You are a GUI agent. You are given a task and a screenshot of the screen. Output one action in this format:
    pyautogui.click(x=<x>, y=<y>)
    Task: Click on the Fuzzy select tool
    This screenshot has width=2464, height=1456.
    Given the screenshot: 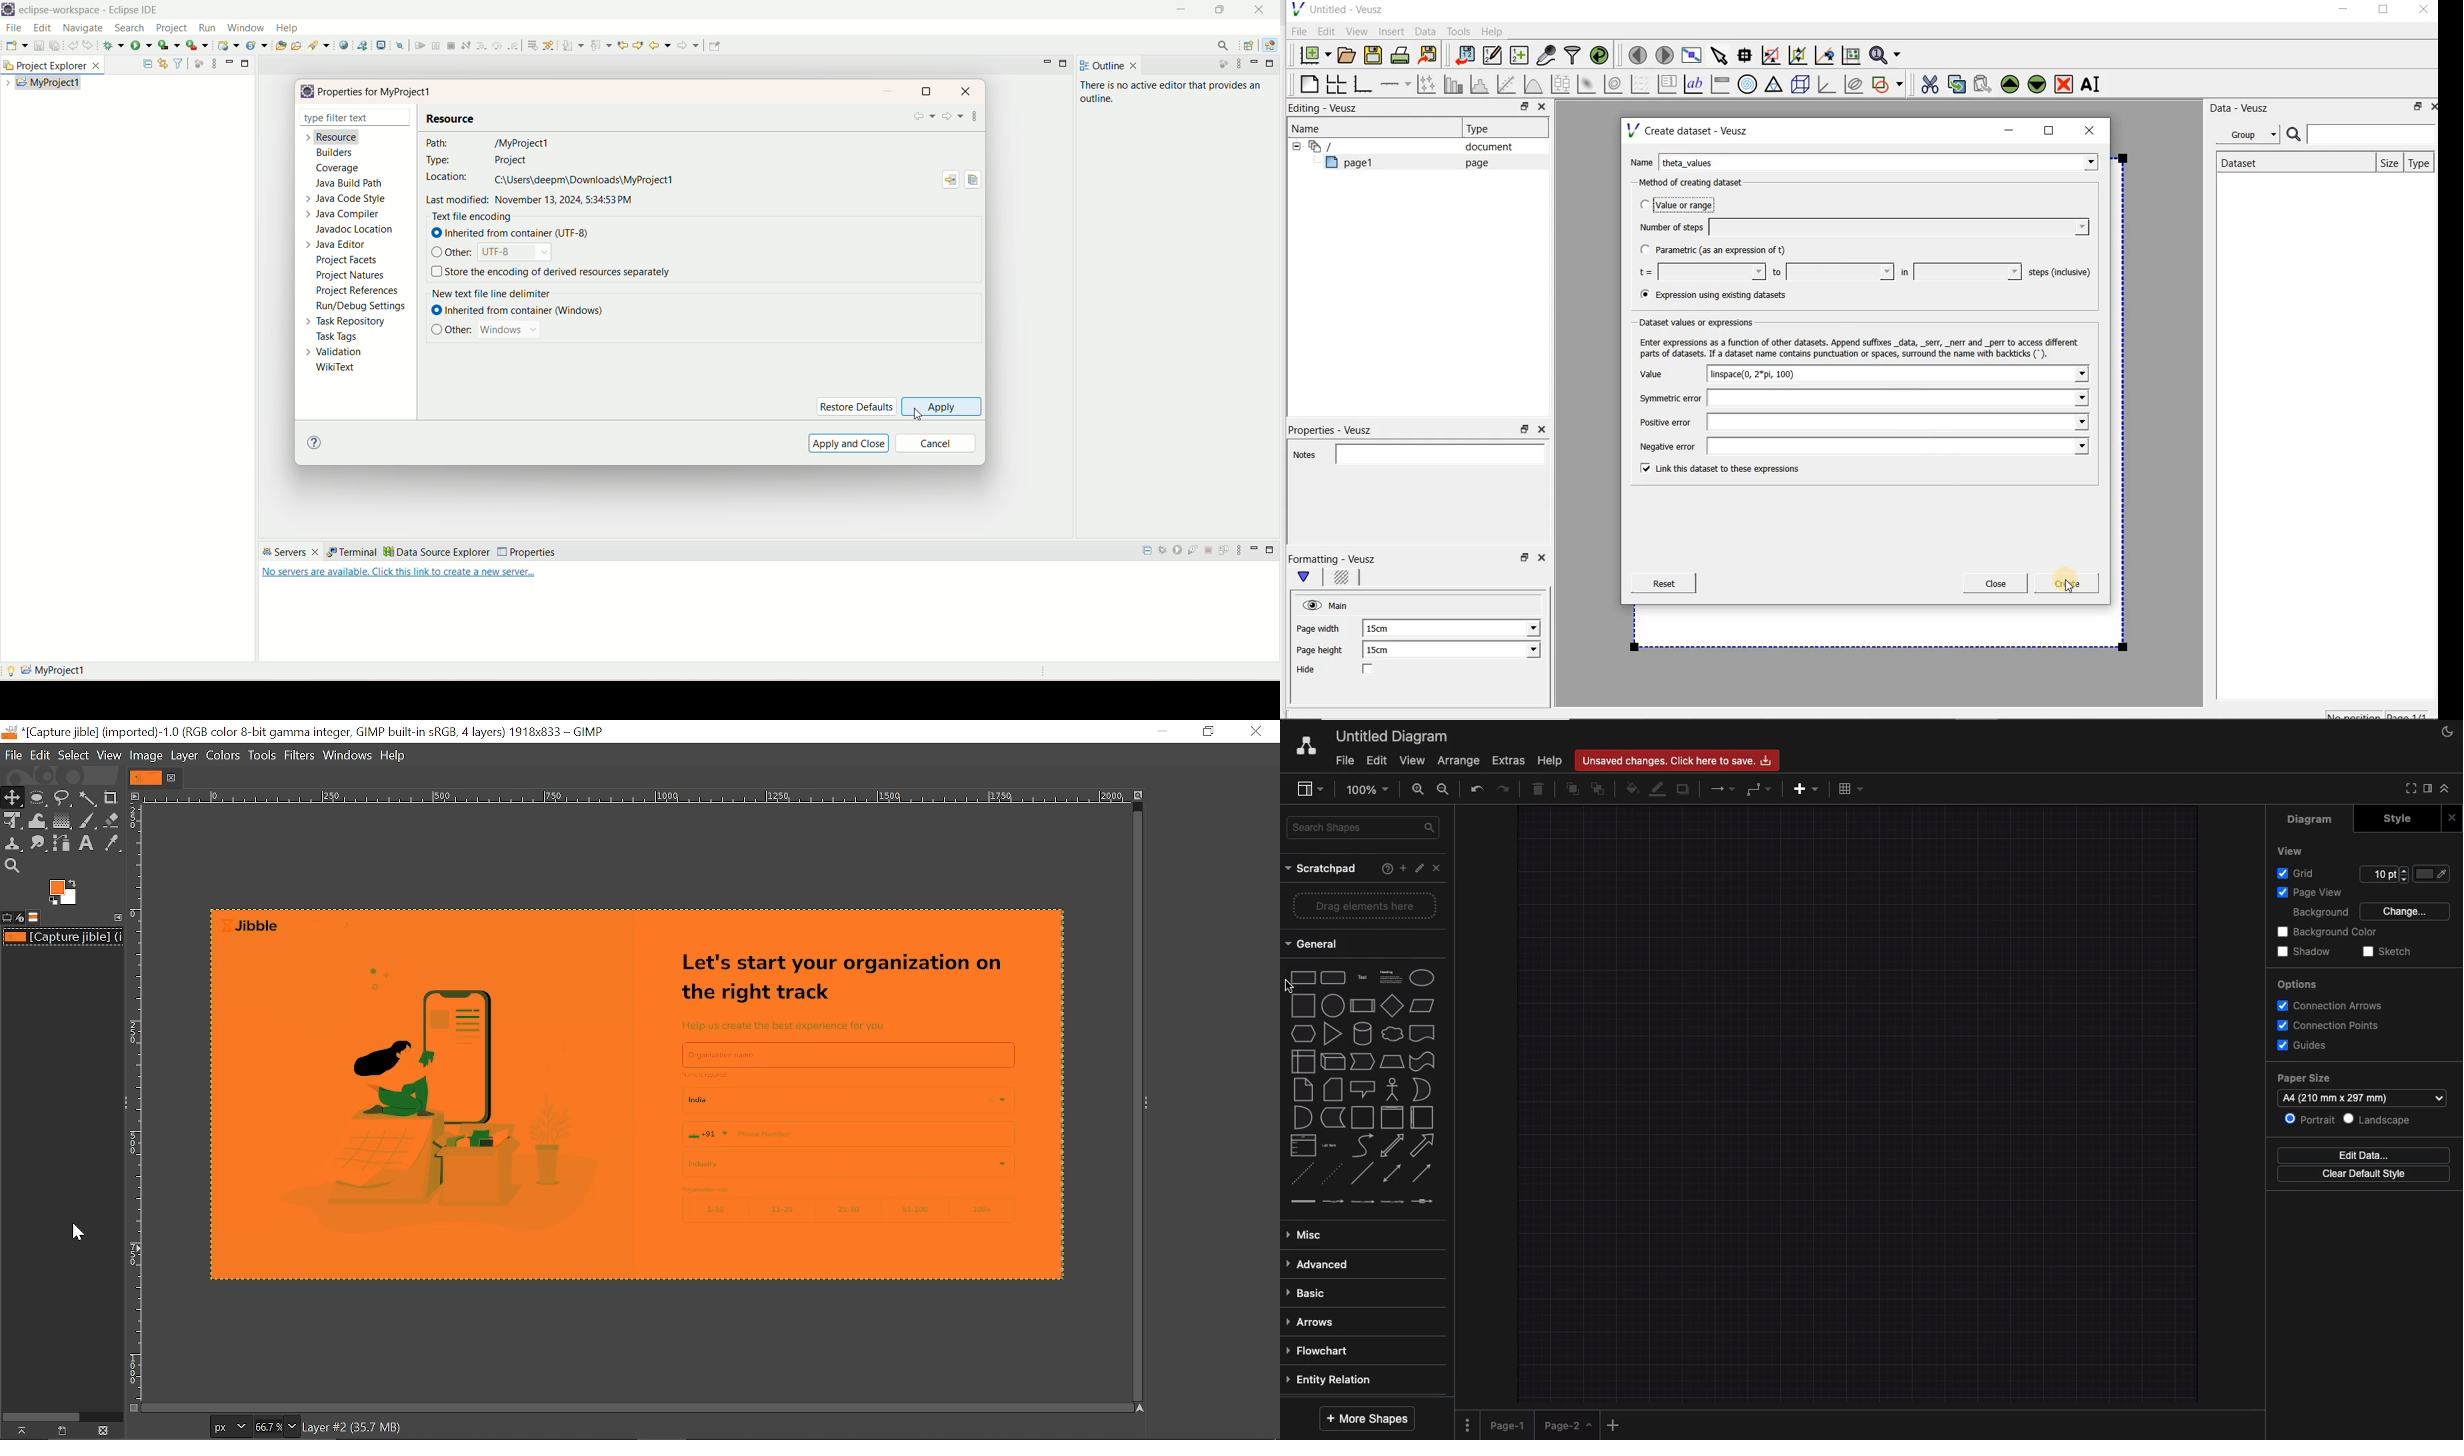 What is the action you would take?
    pyautogui.click(x=89, y=798)
    